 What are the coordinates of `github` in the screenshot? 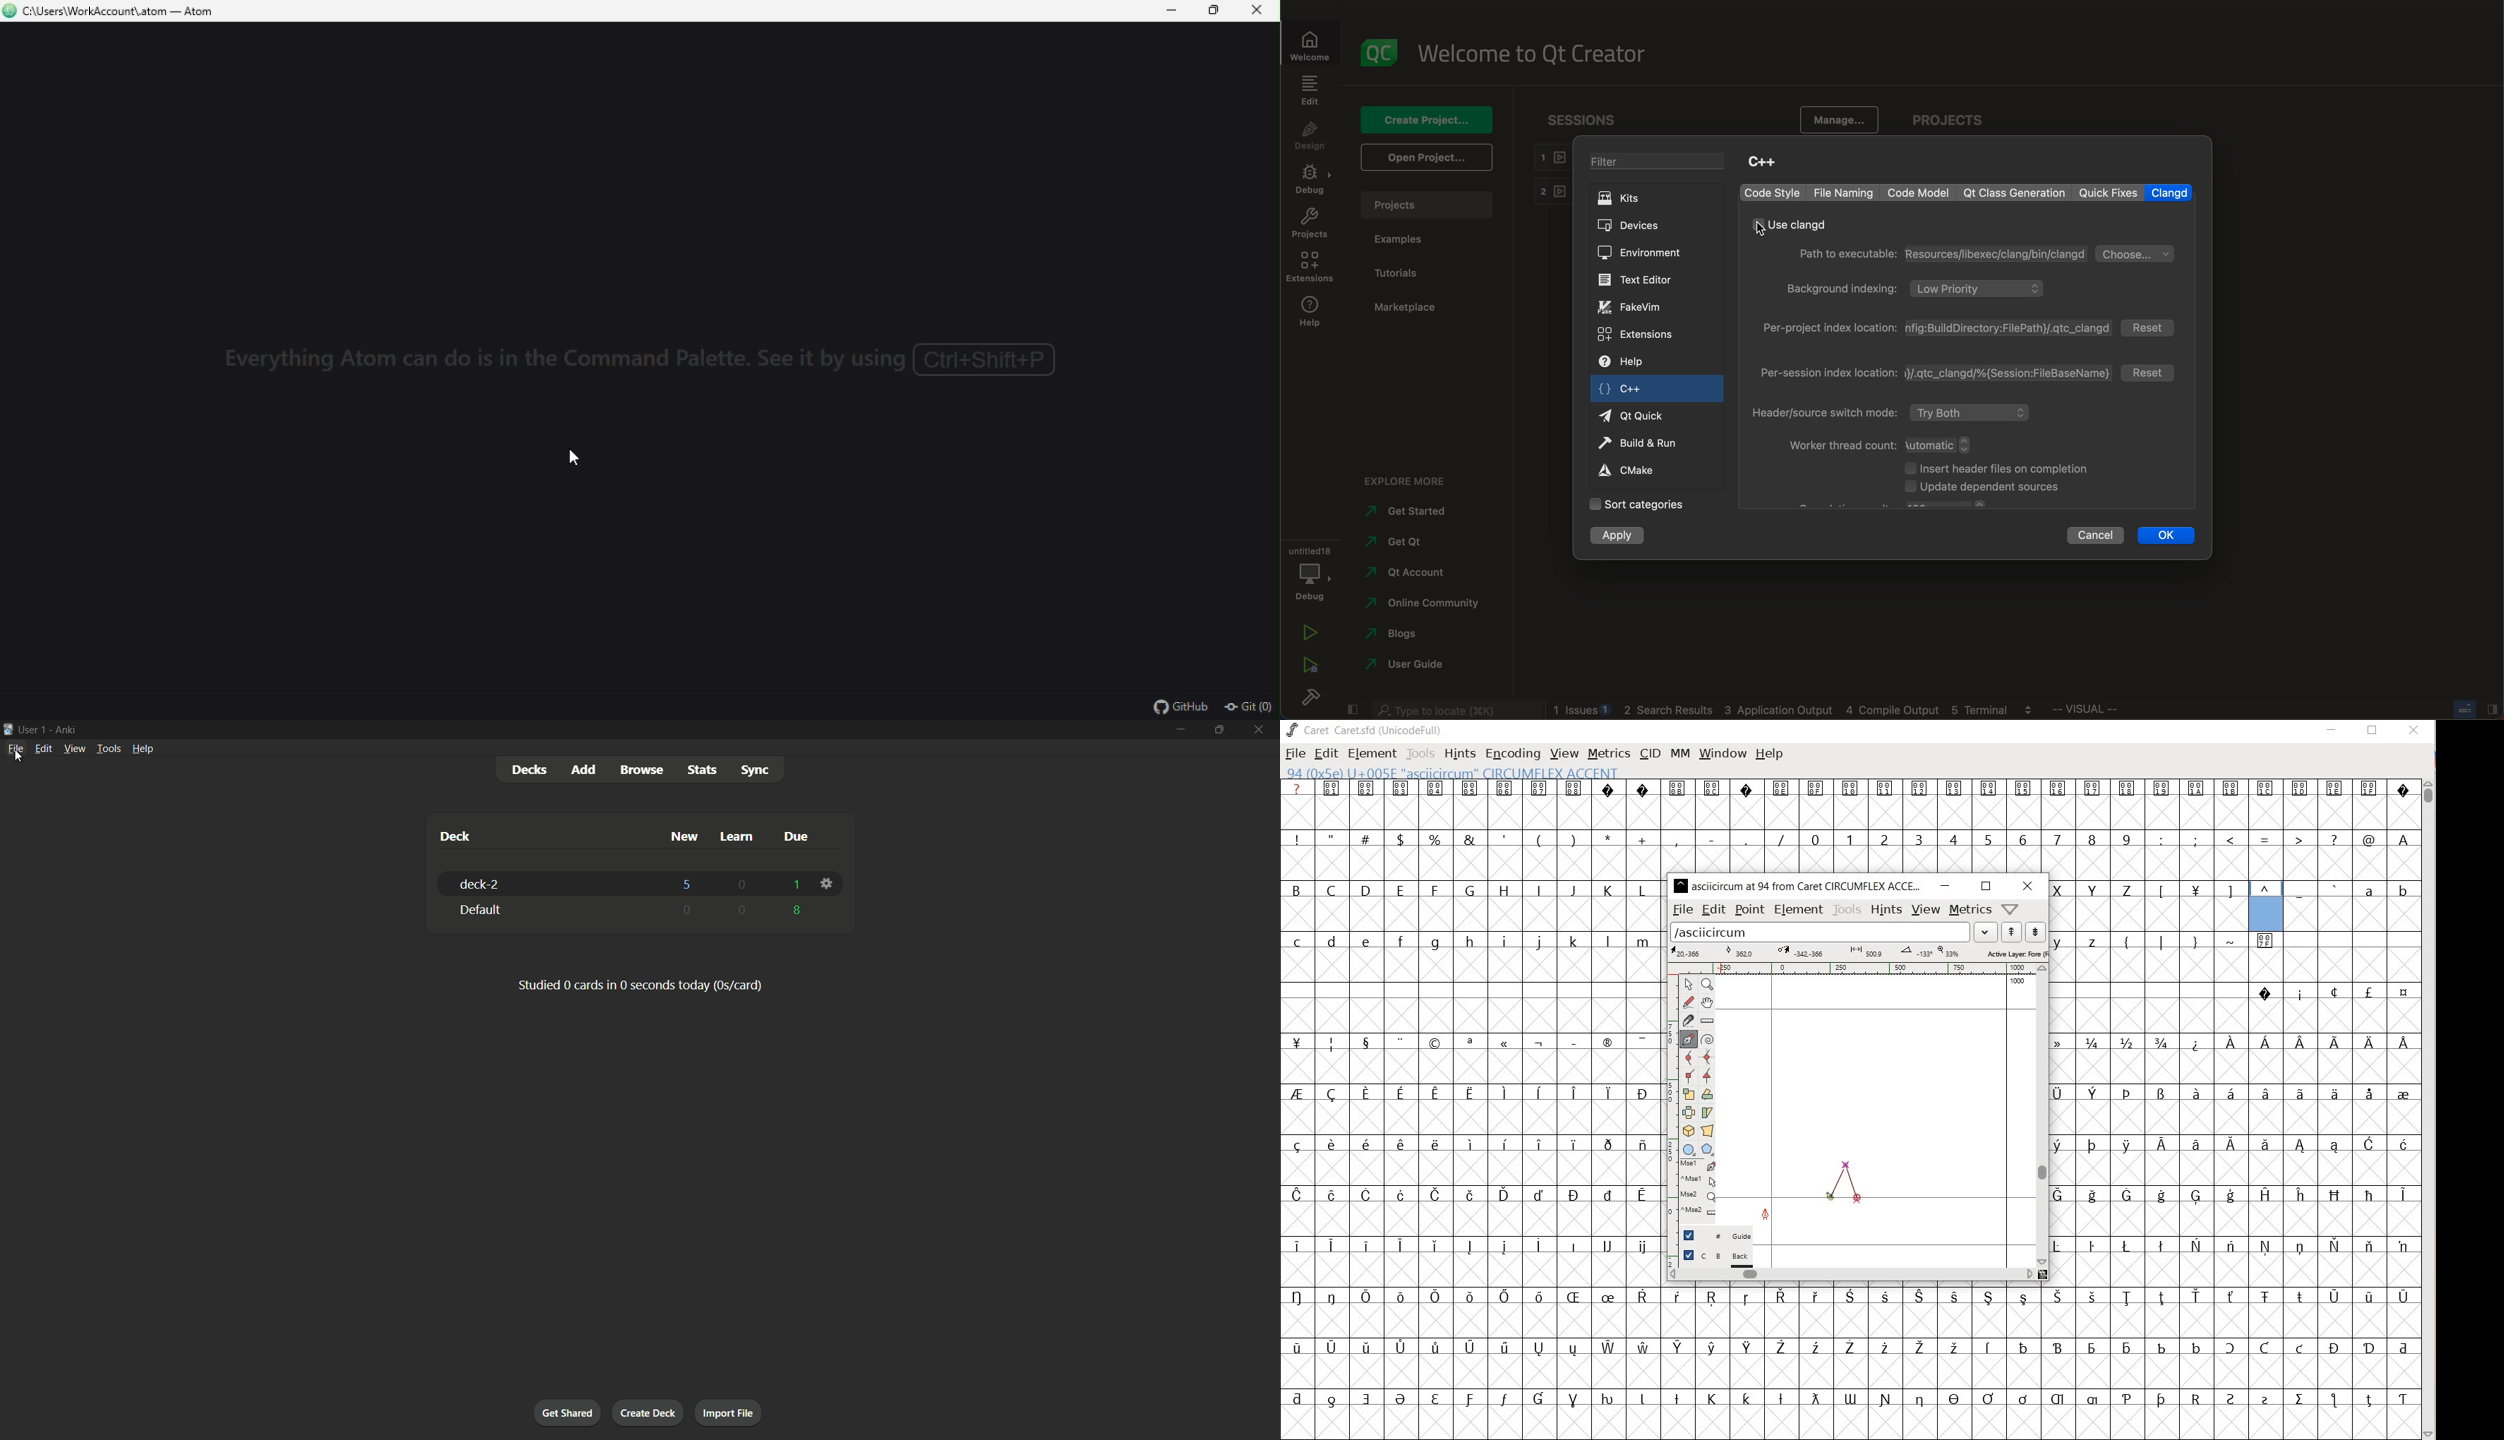 It's located at (1183, 708).